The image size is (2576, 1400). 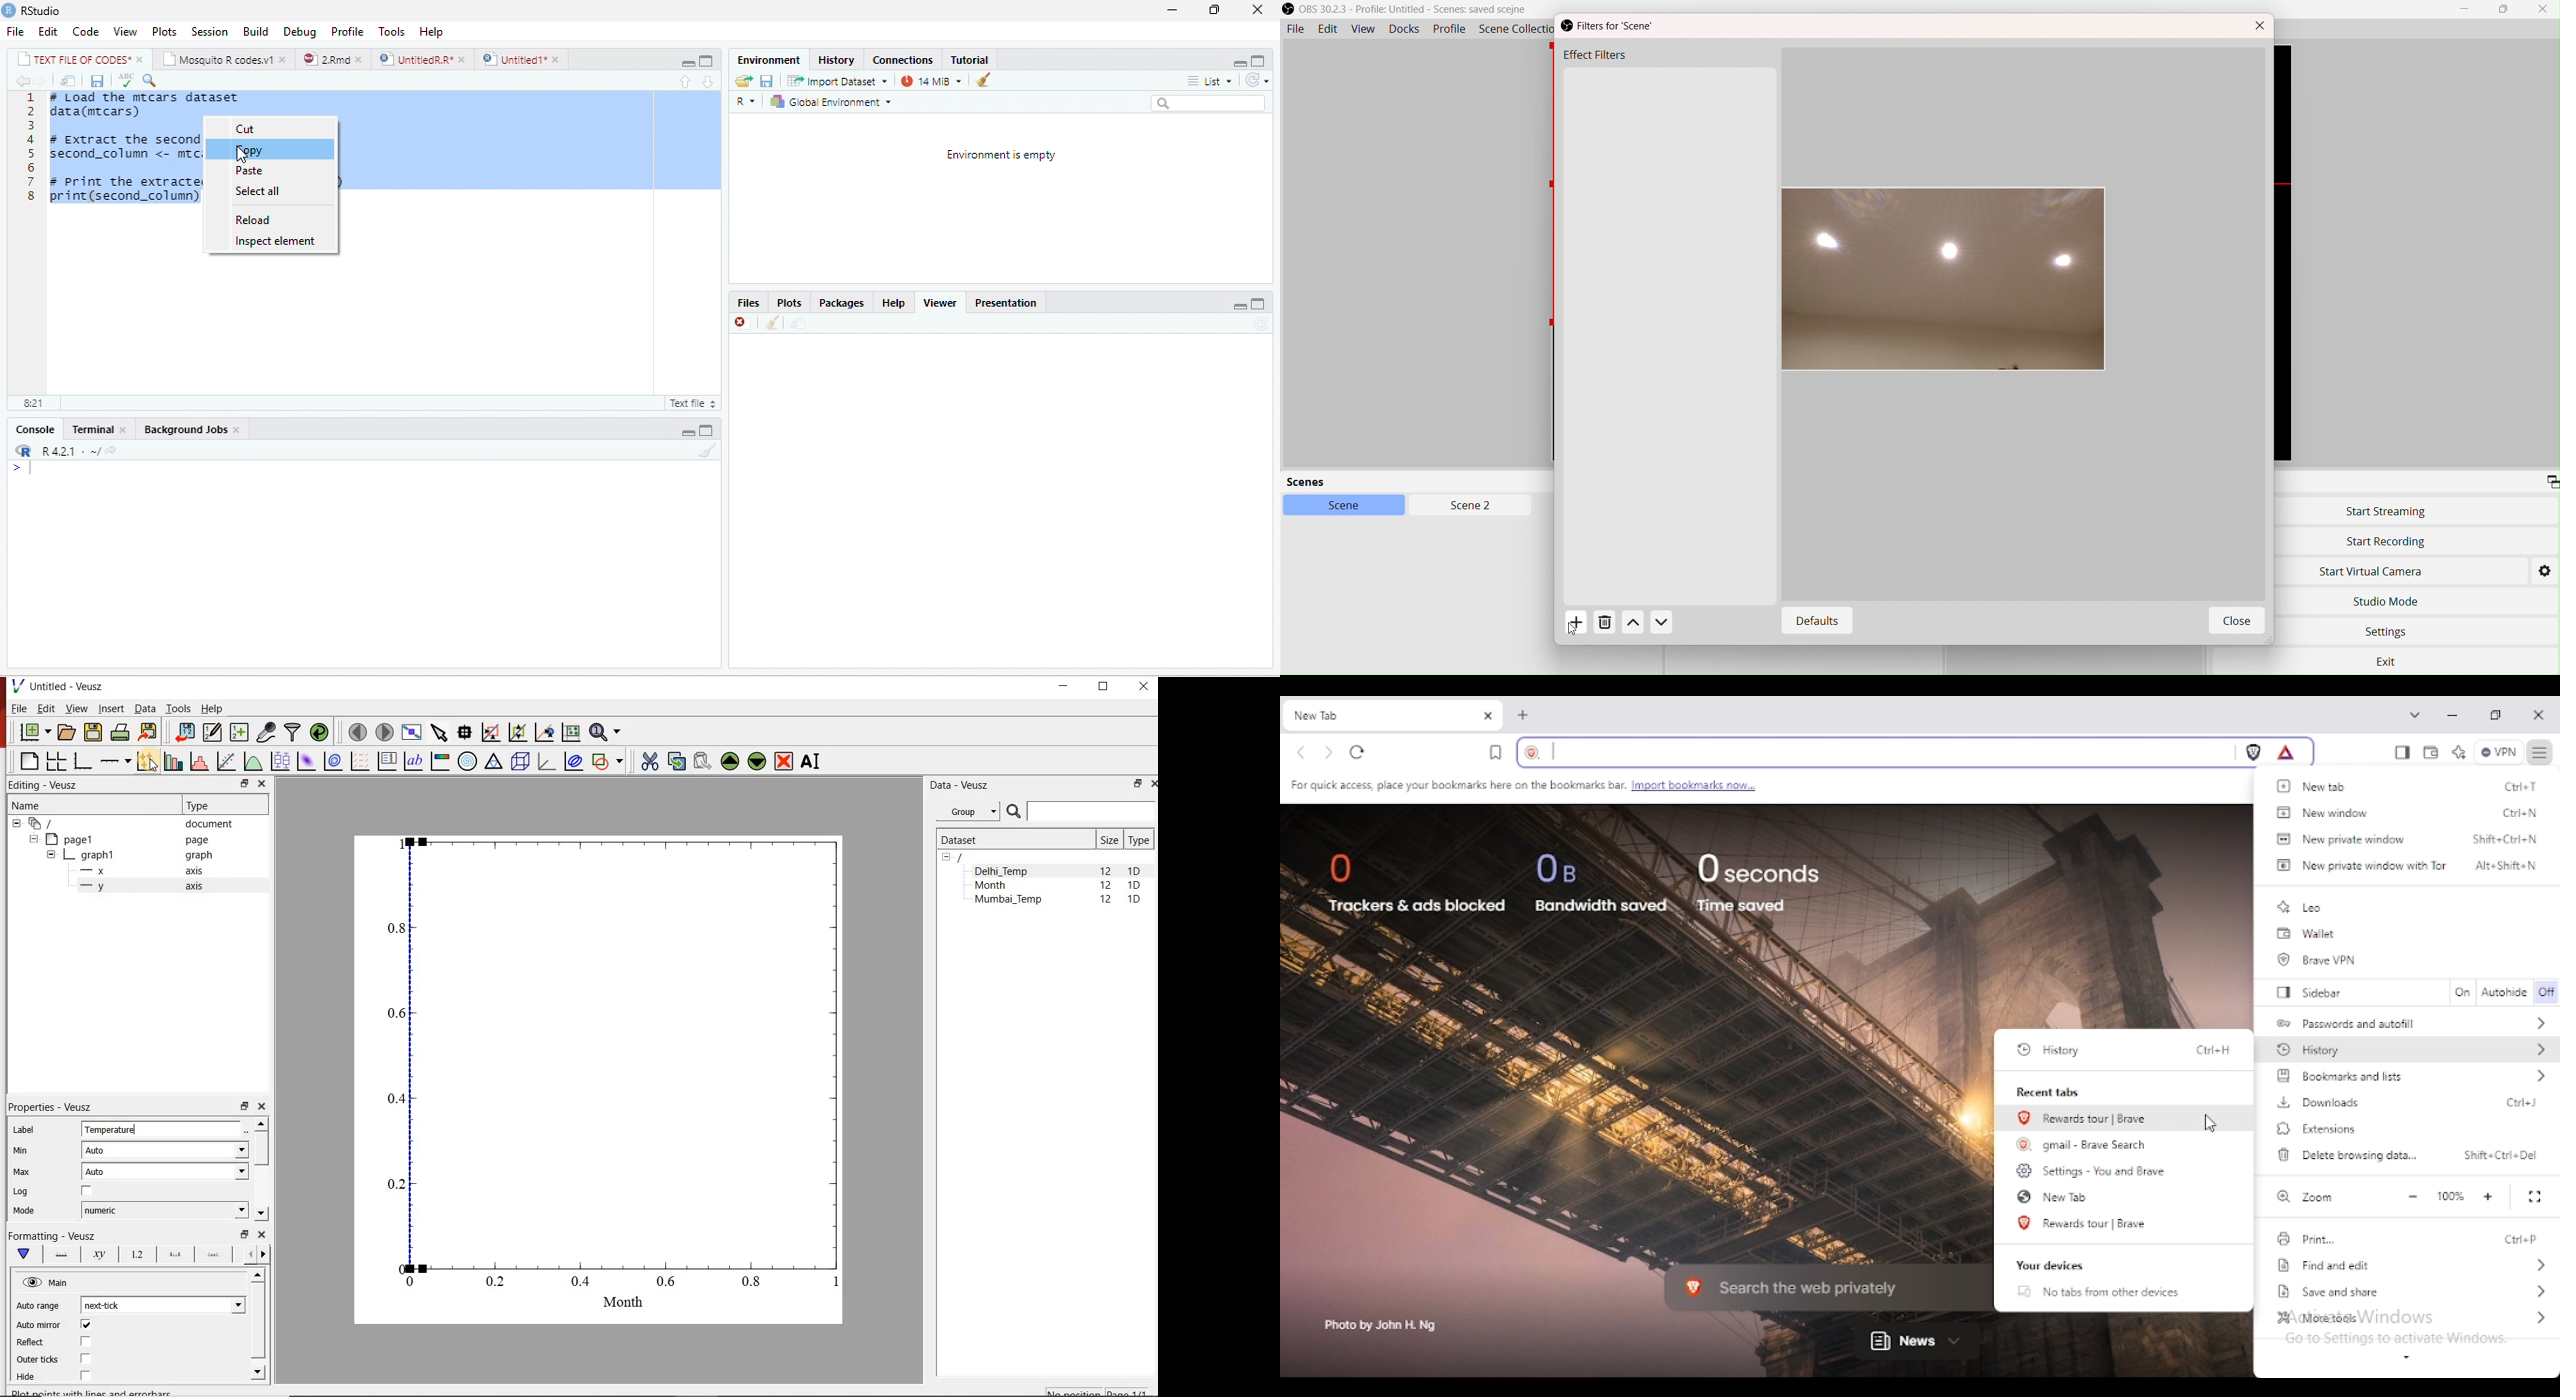 I want to click on Code, so click(x=84, y=30).